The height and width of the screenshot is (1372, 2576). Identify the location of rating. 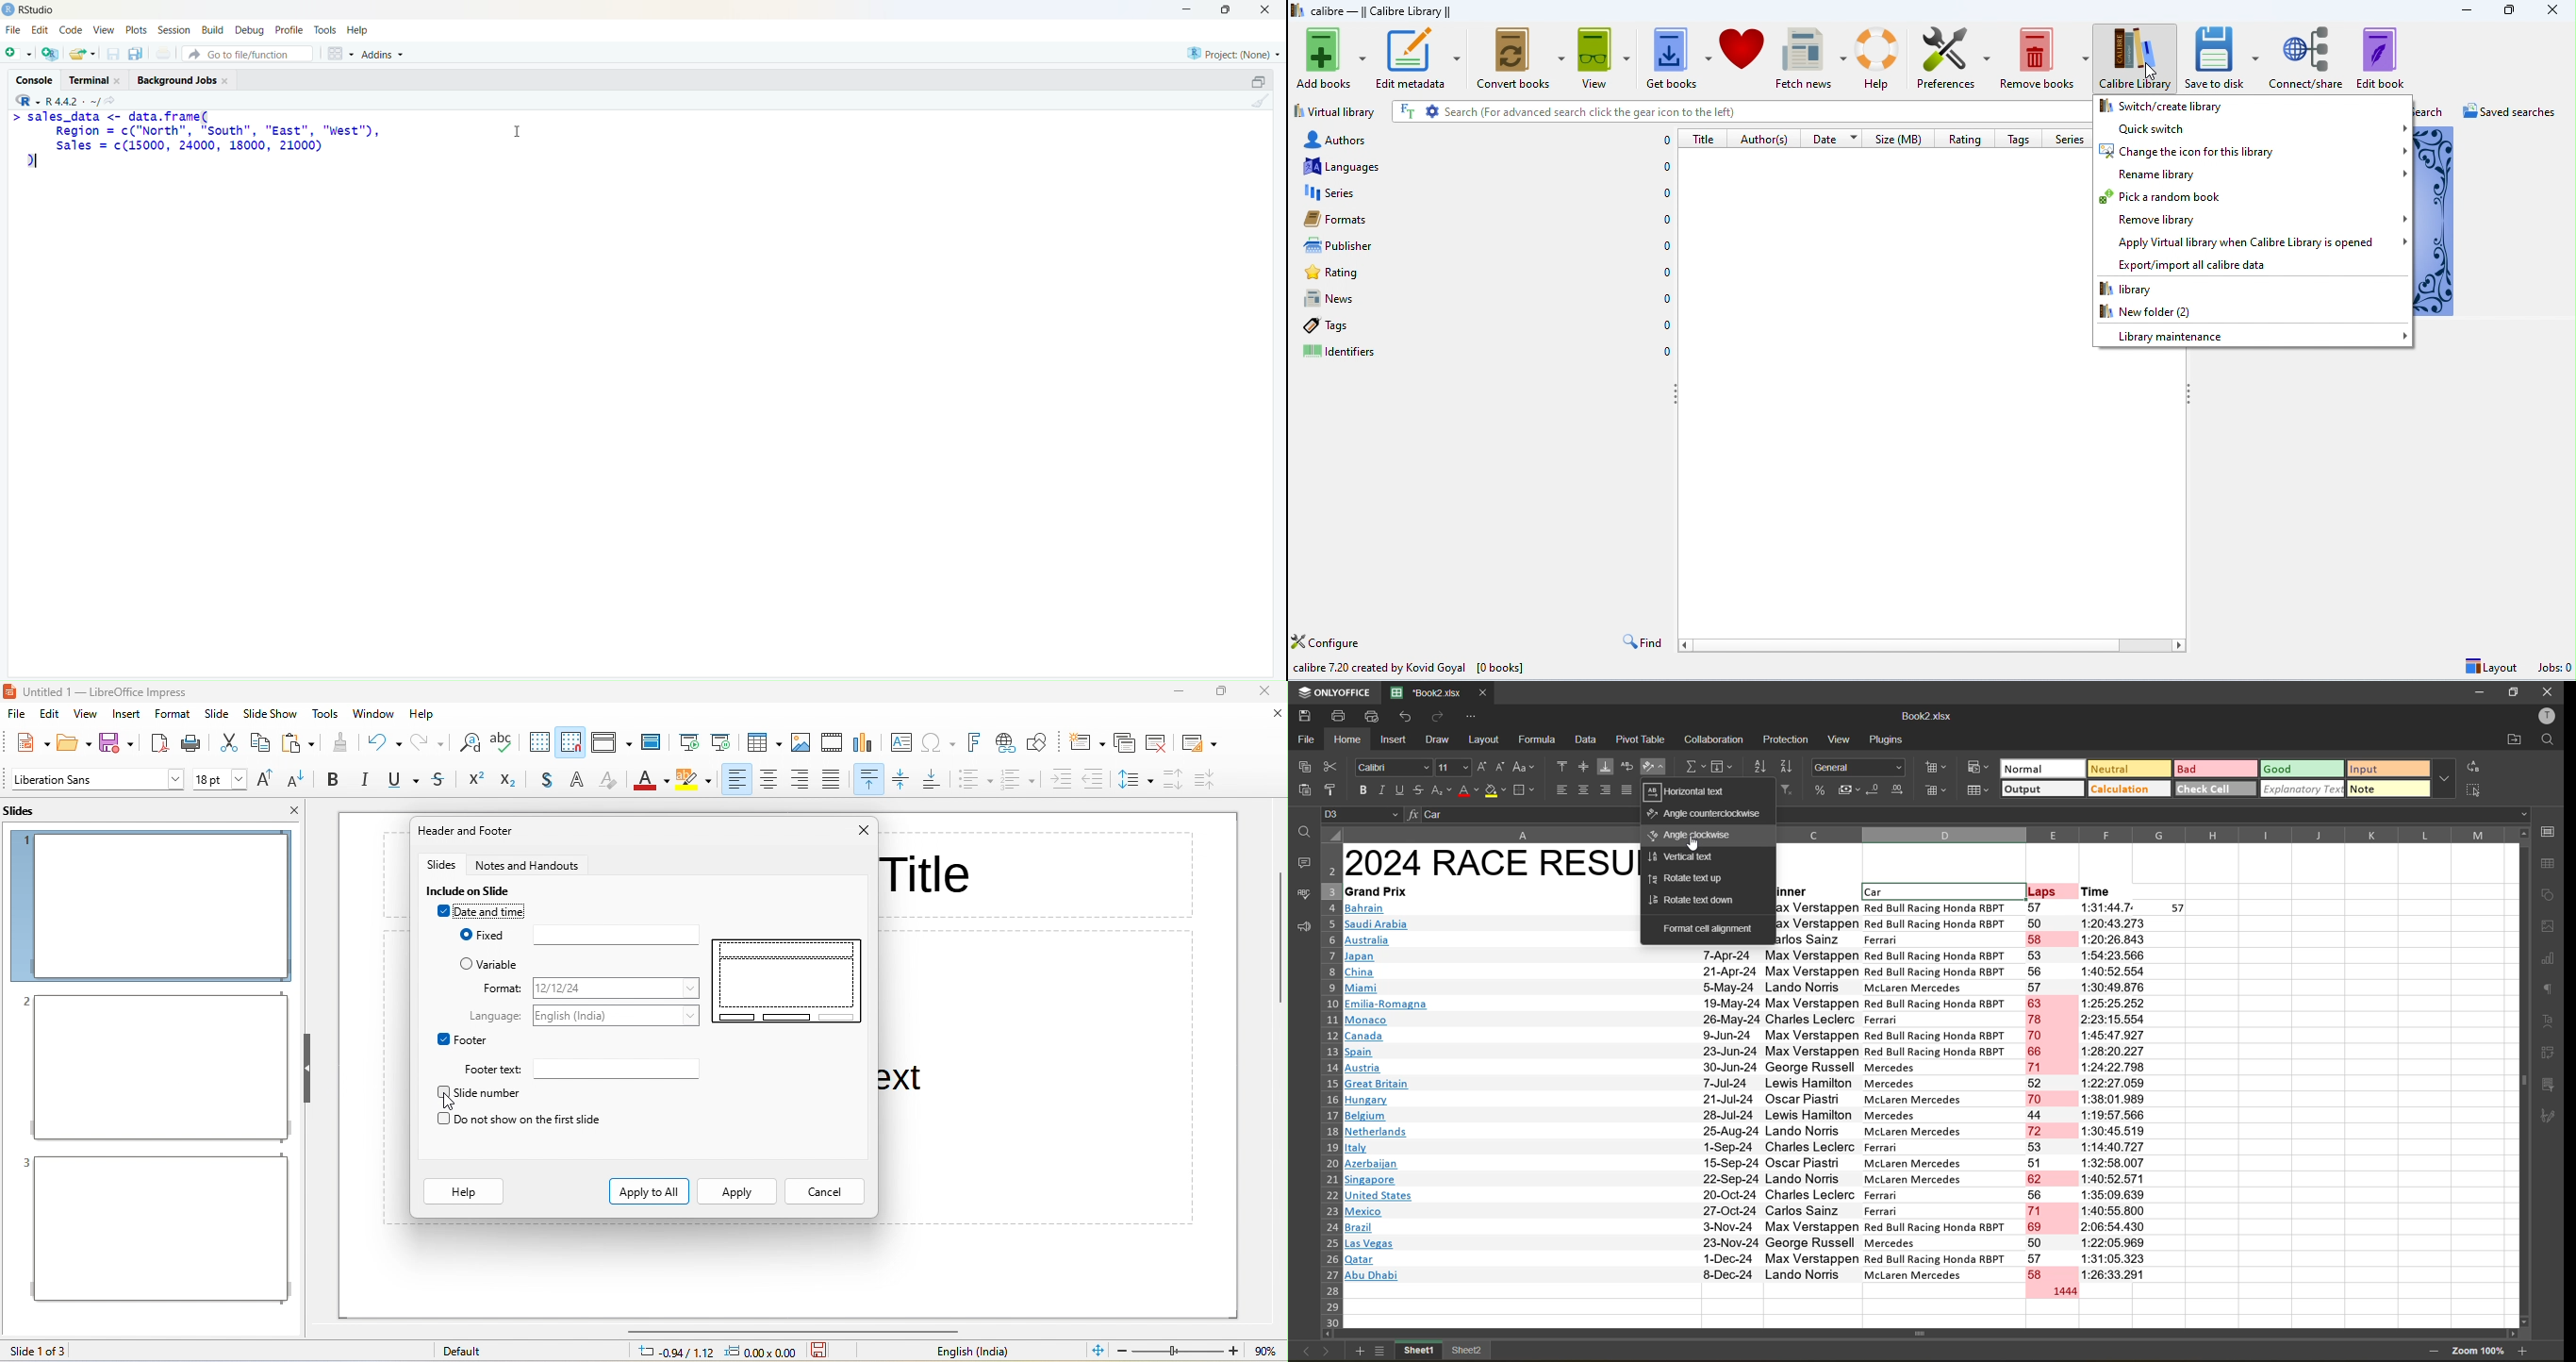
(1486, 273).